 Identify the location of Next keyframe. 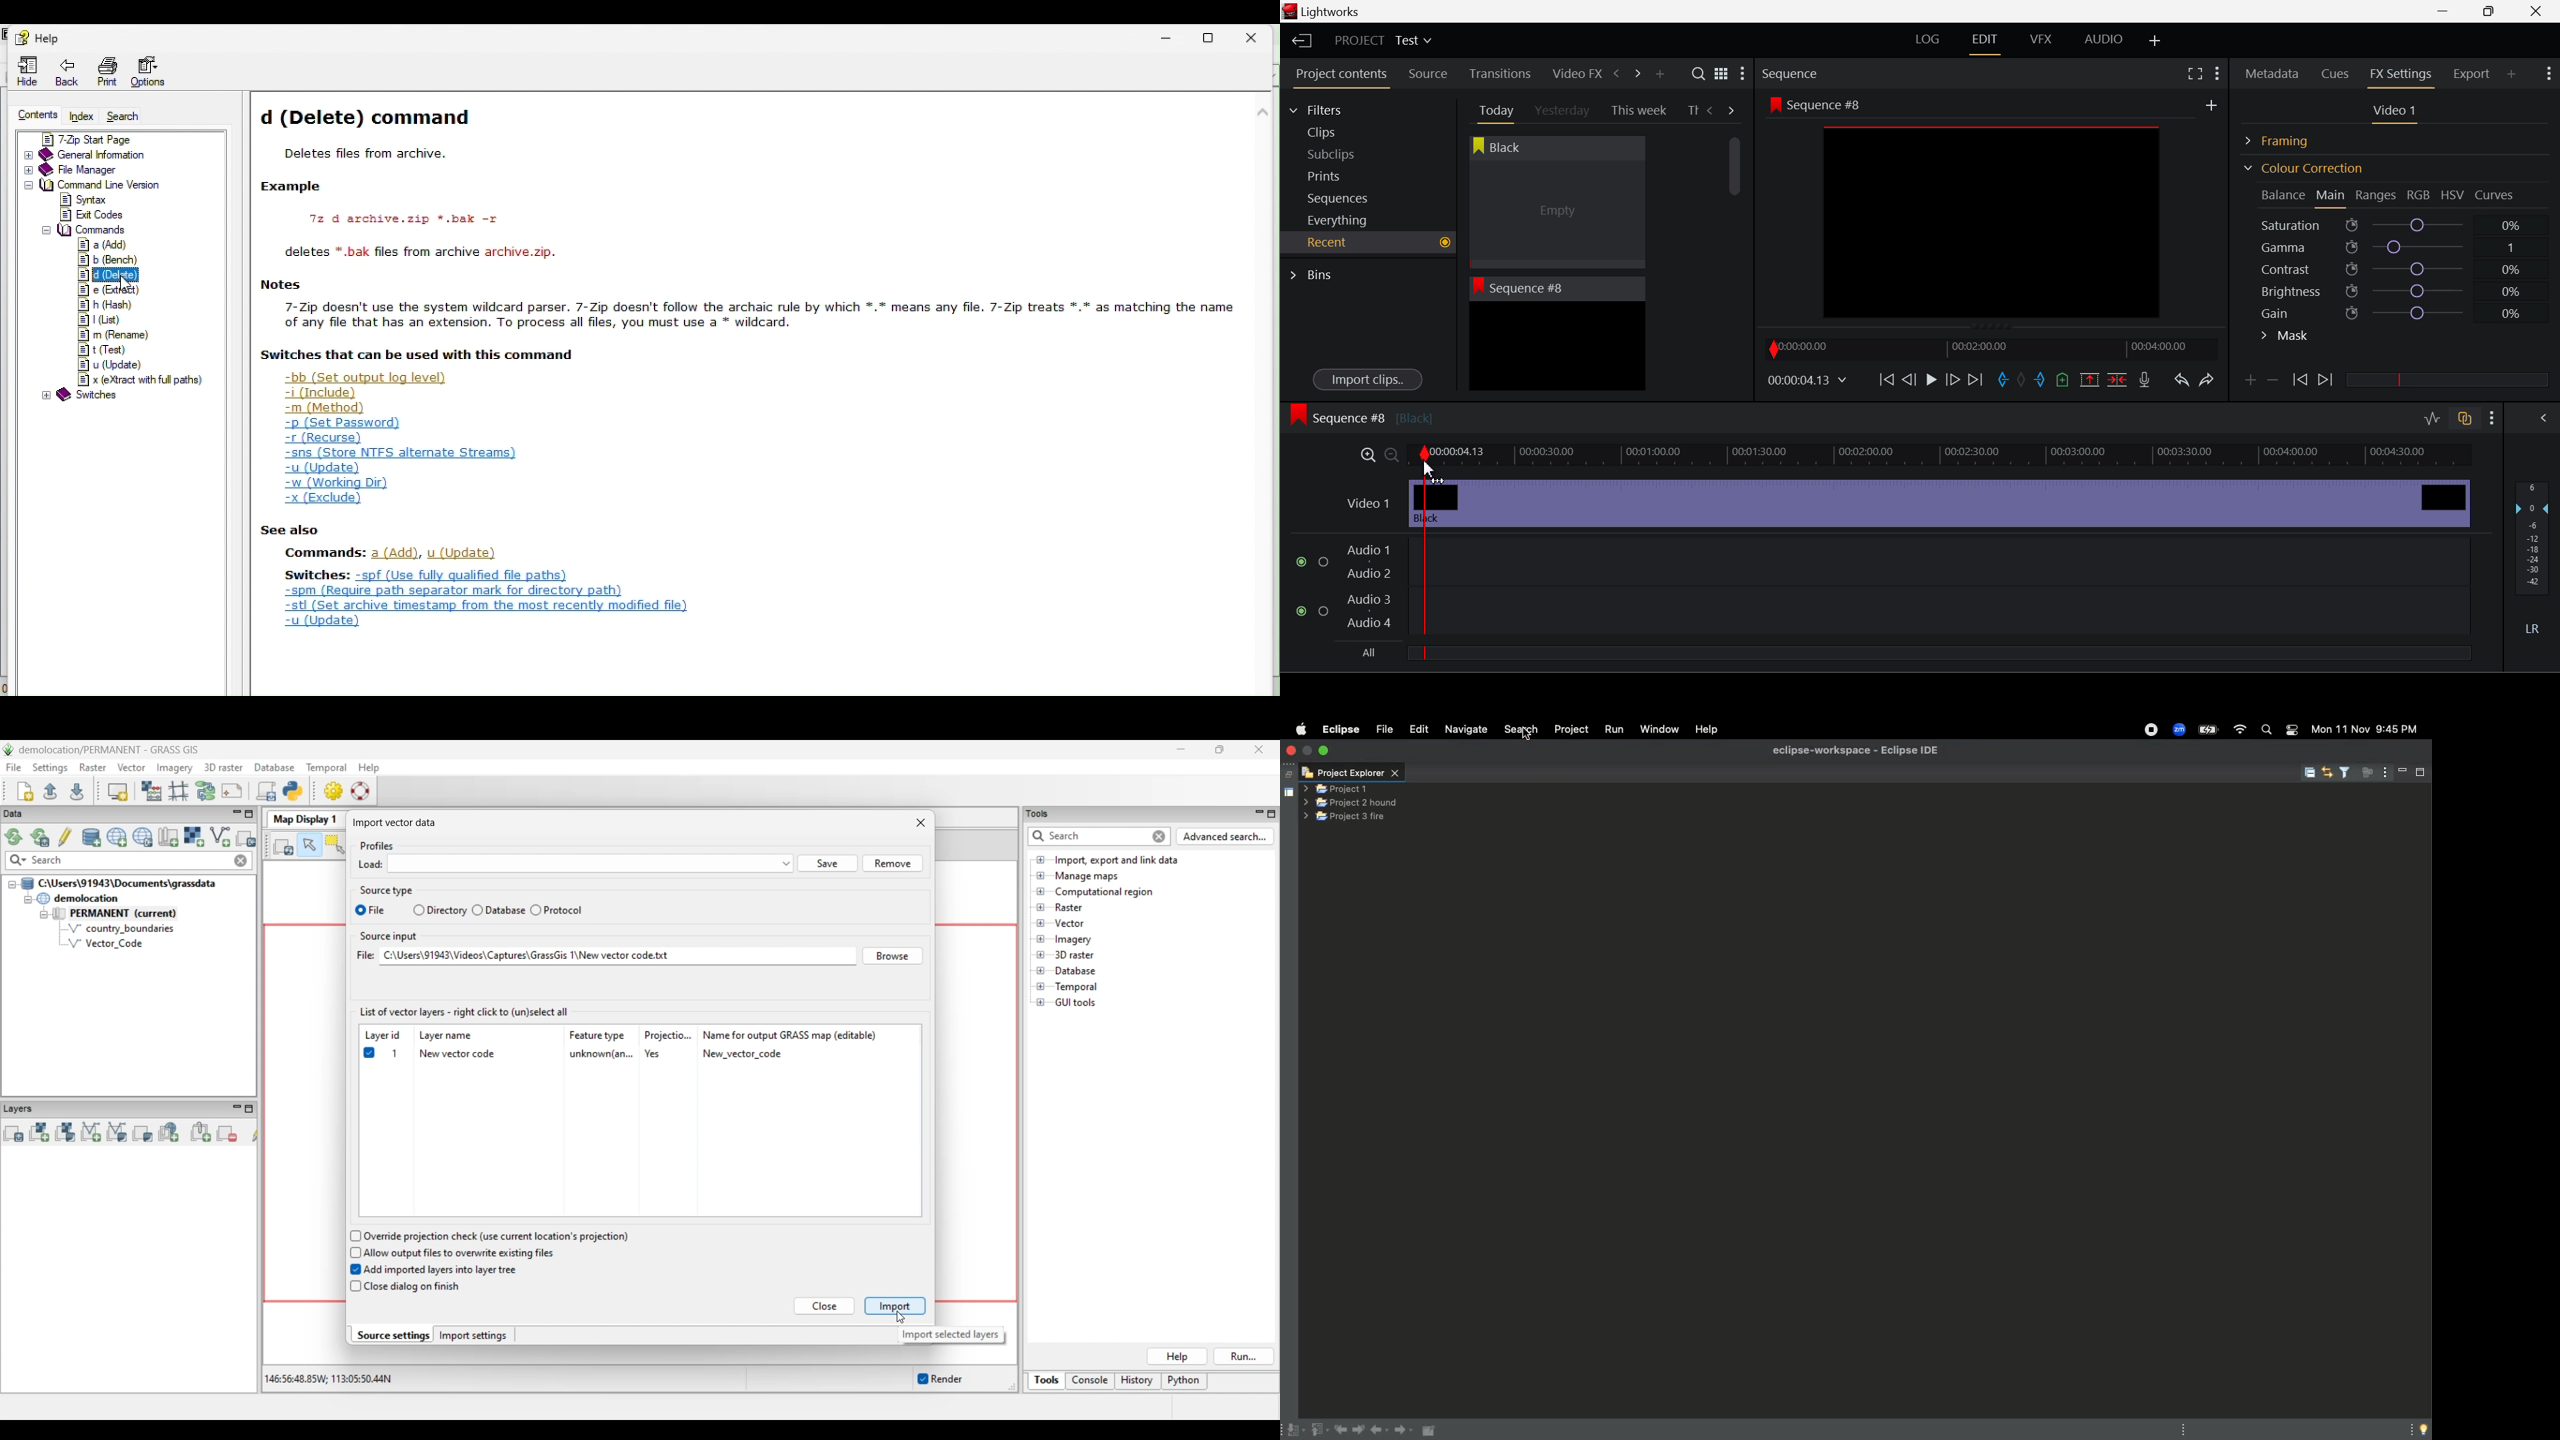
(2327, 381).